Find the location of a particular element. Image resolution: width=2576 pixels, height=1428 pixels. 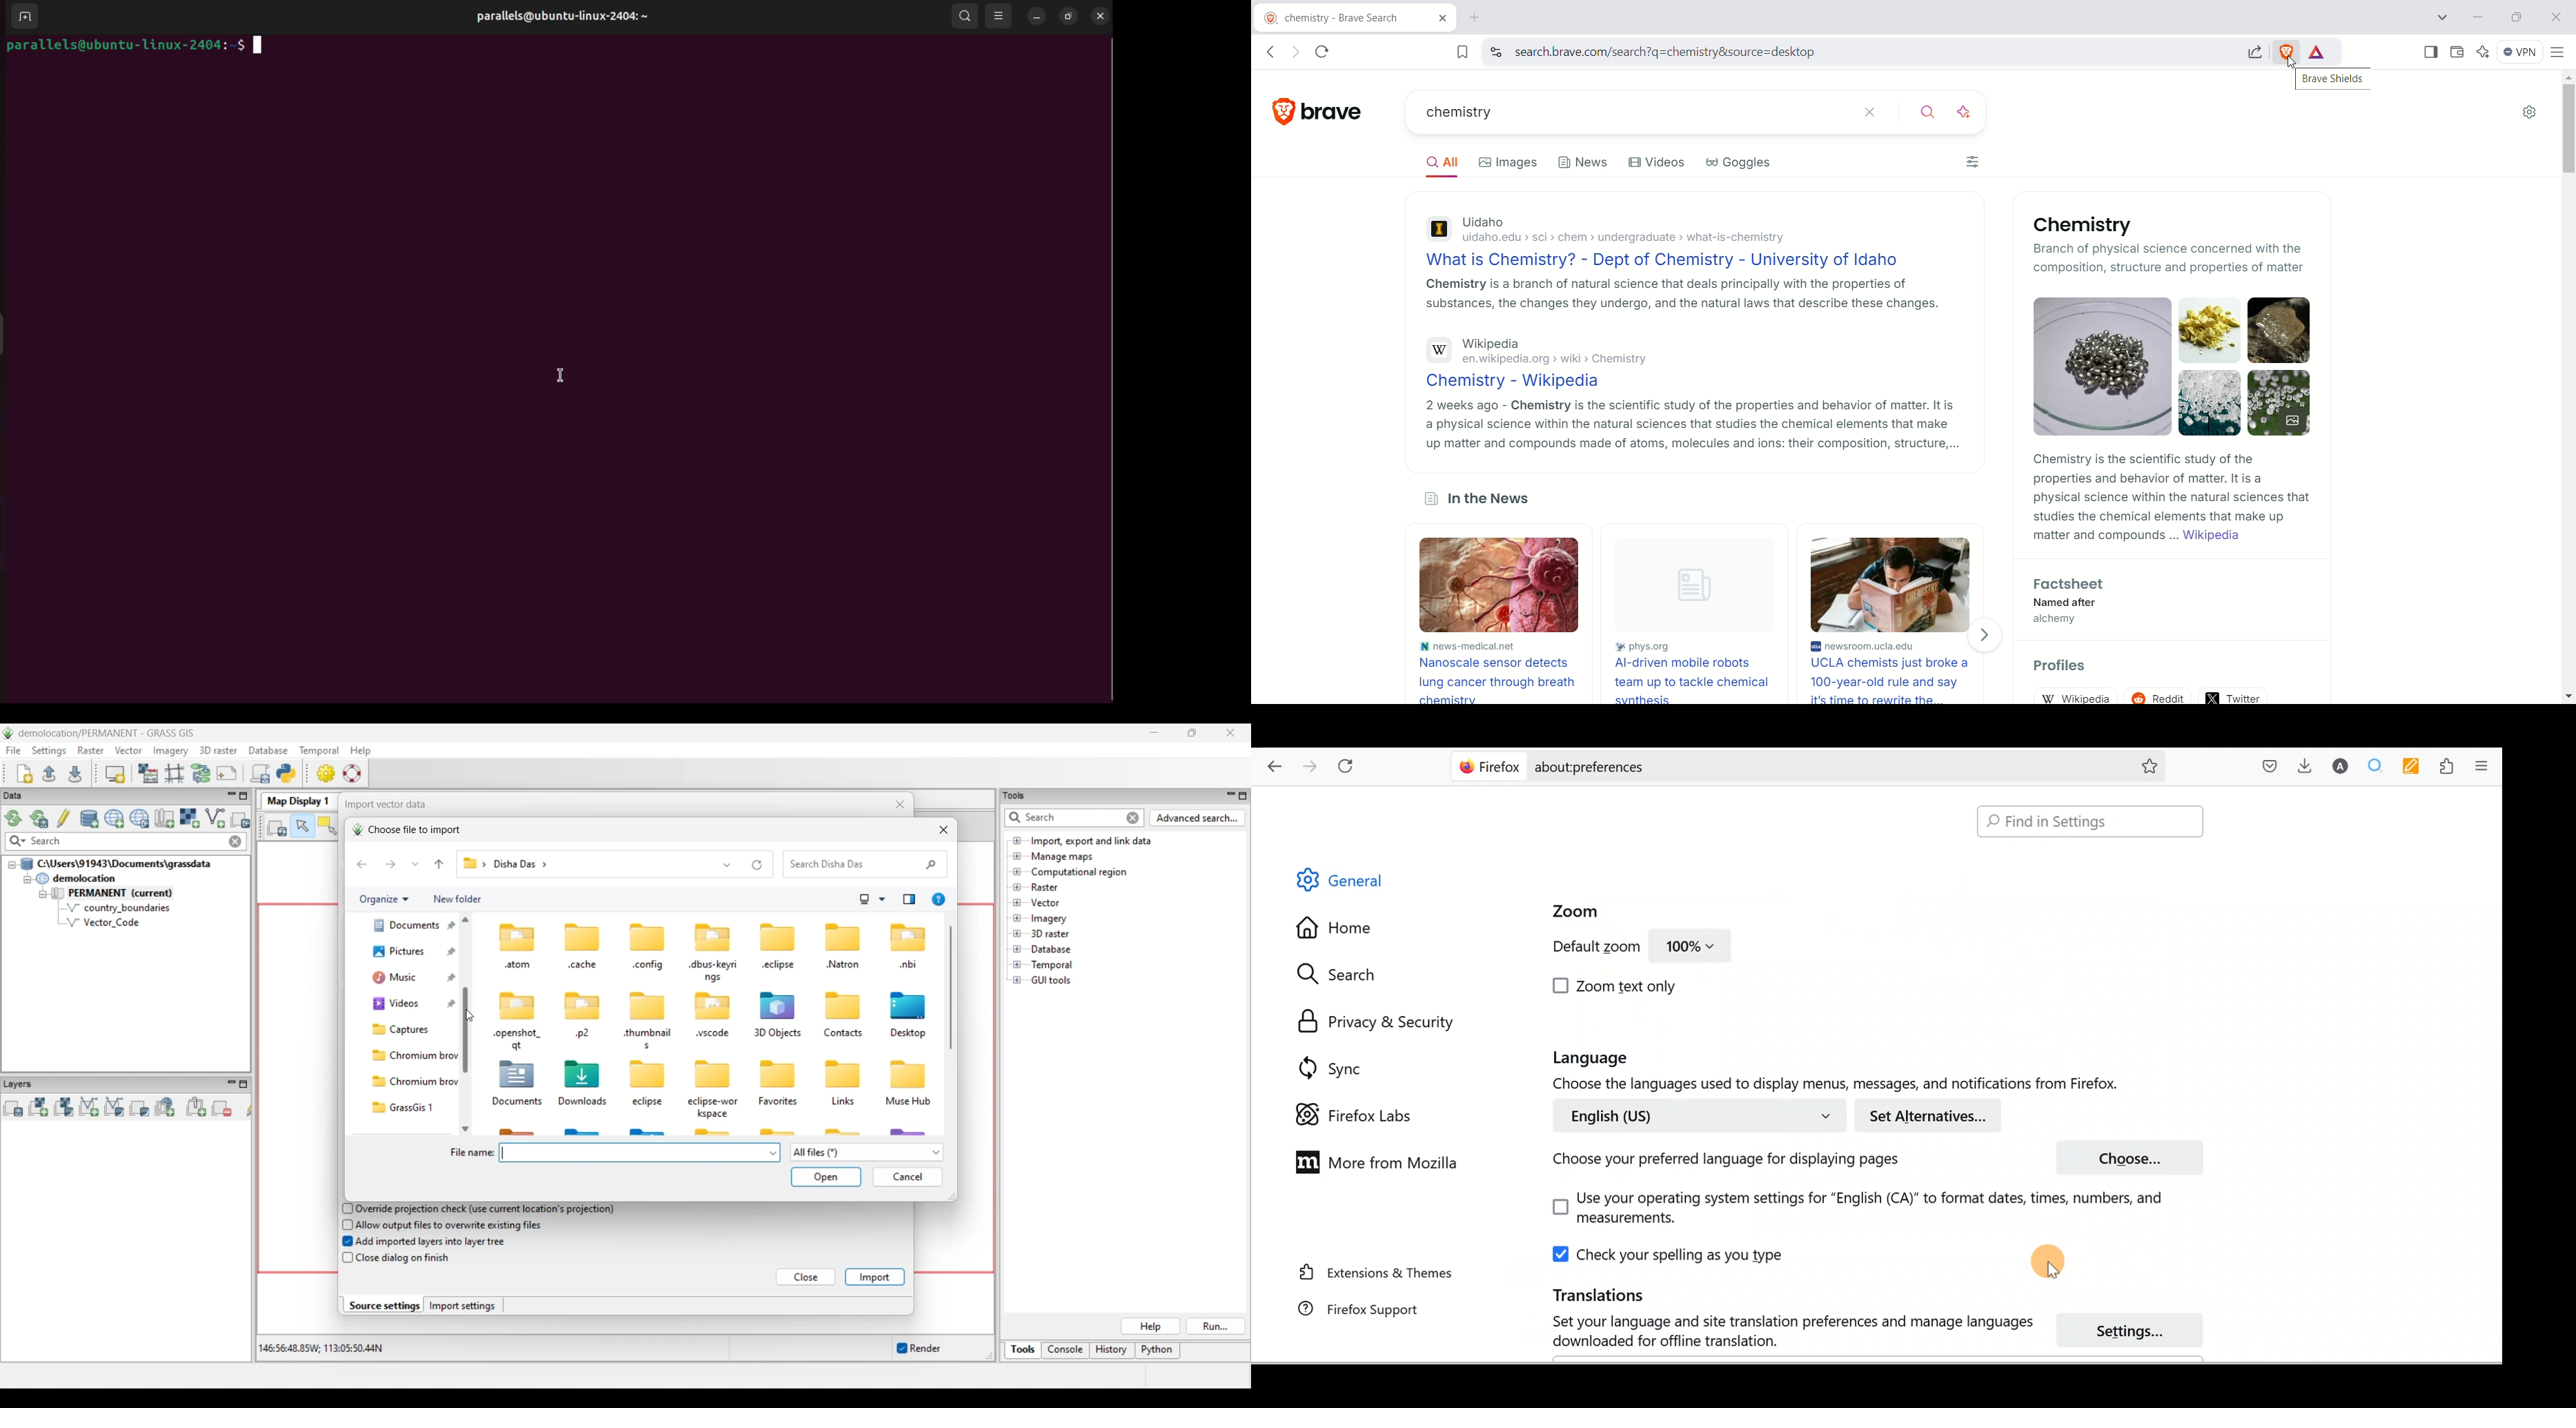

UCLA chemists just broke a 100-year old rule and say it's time to rewrite the is located at coordinates (1894, 681).